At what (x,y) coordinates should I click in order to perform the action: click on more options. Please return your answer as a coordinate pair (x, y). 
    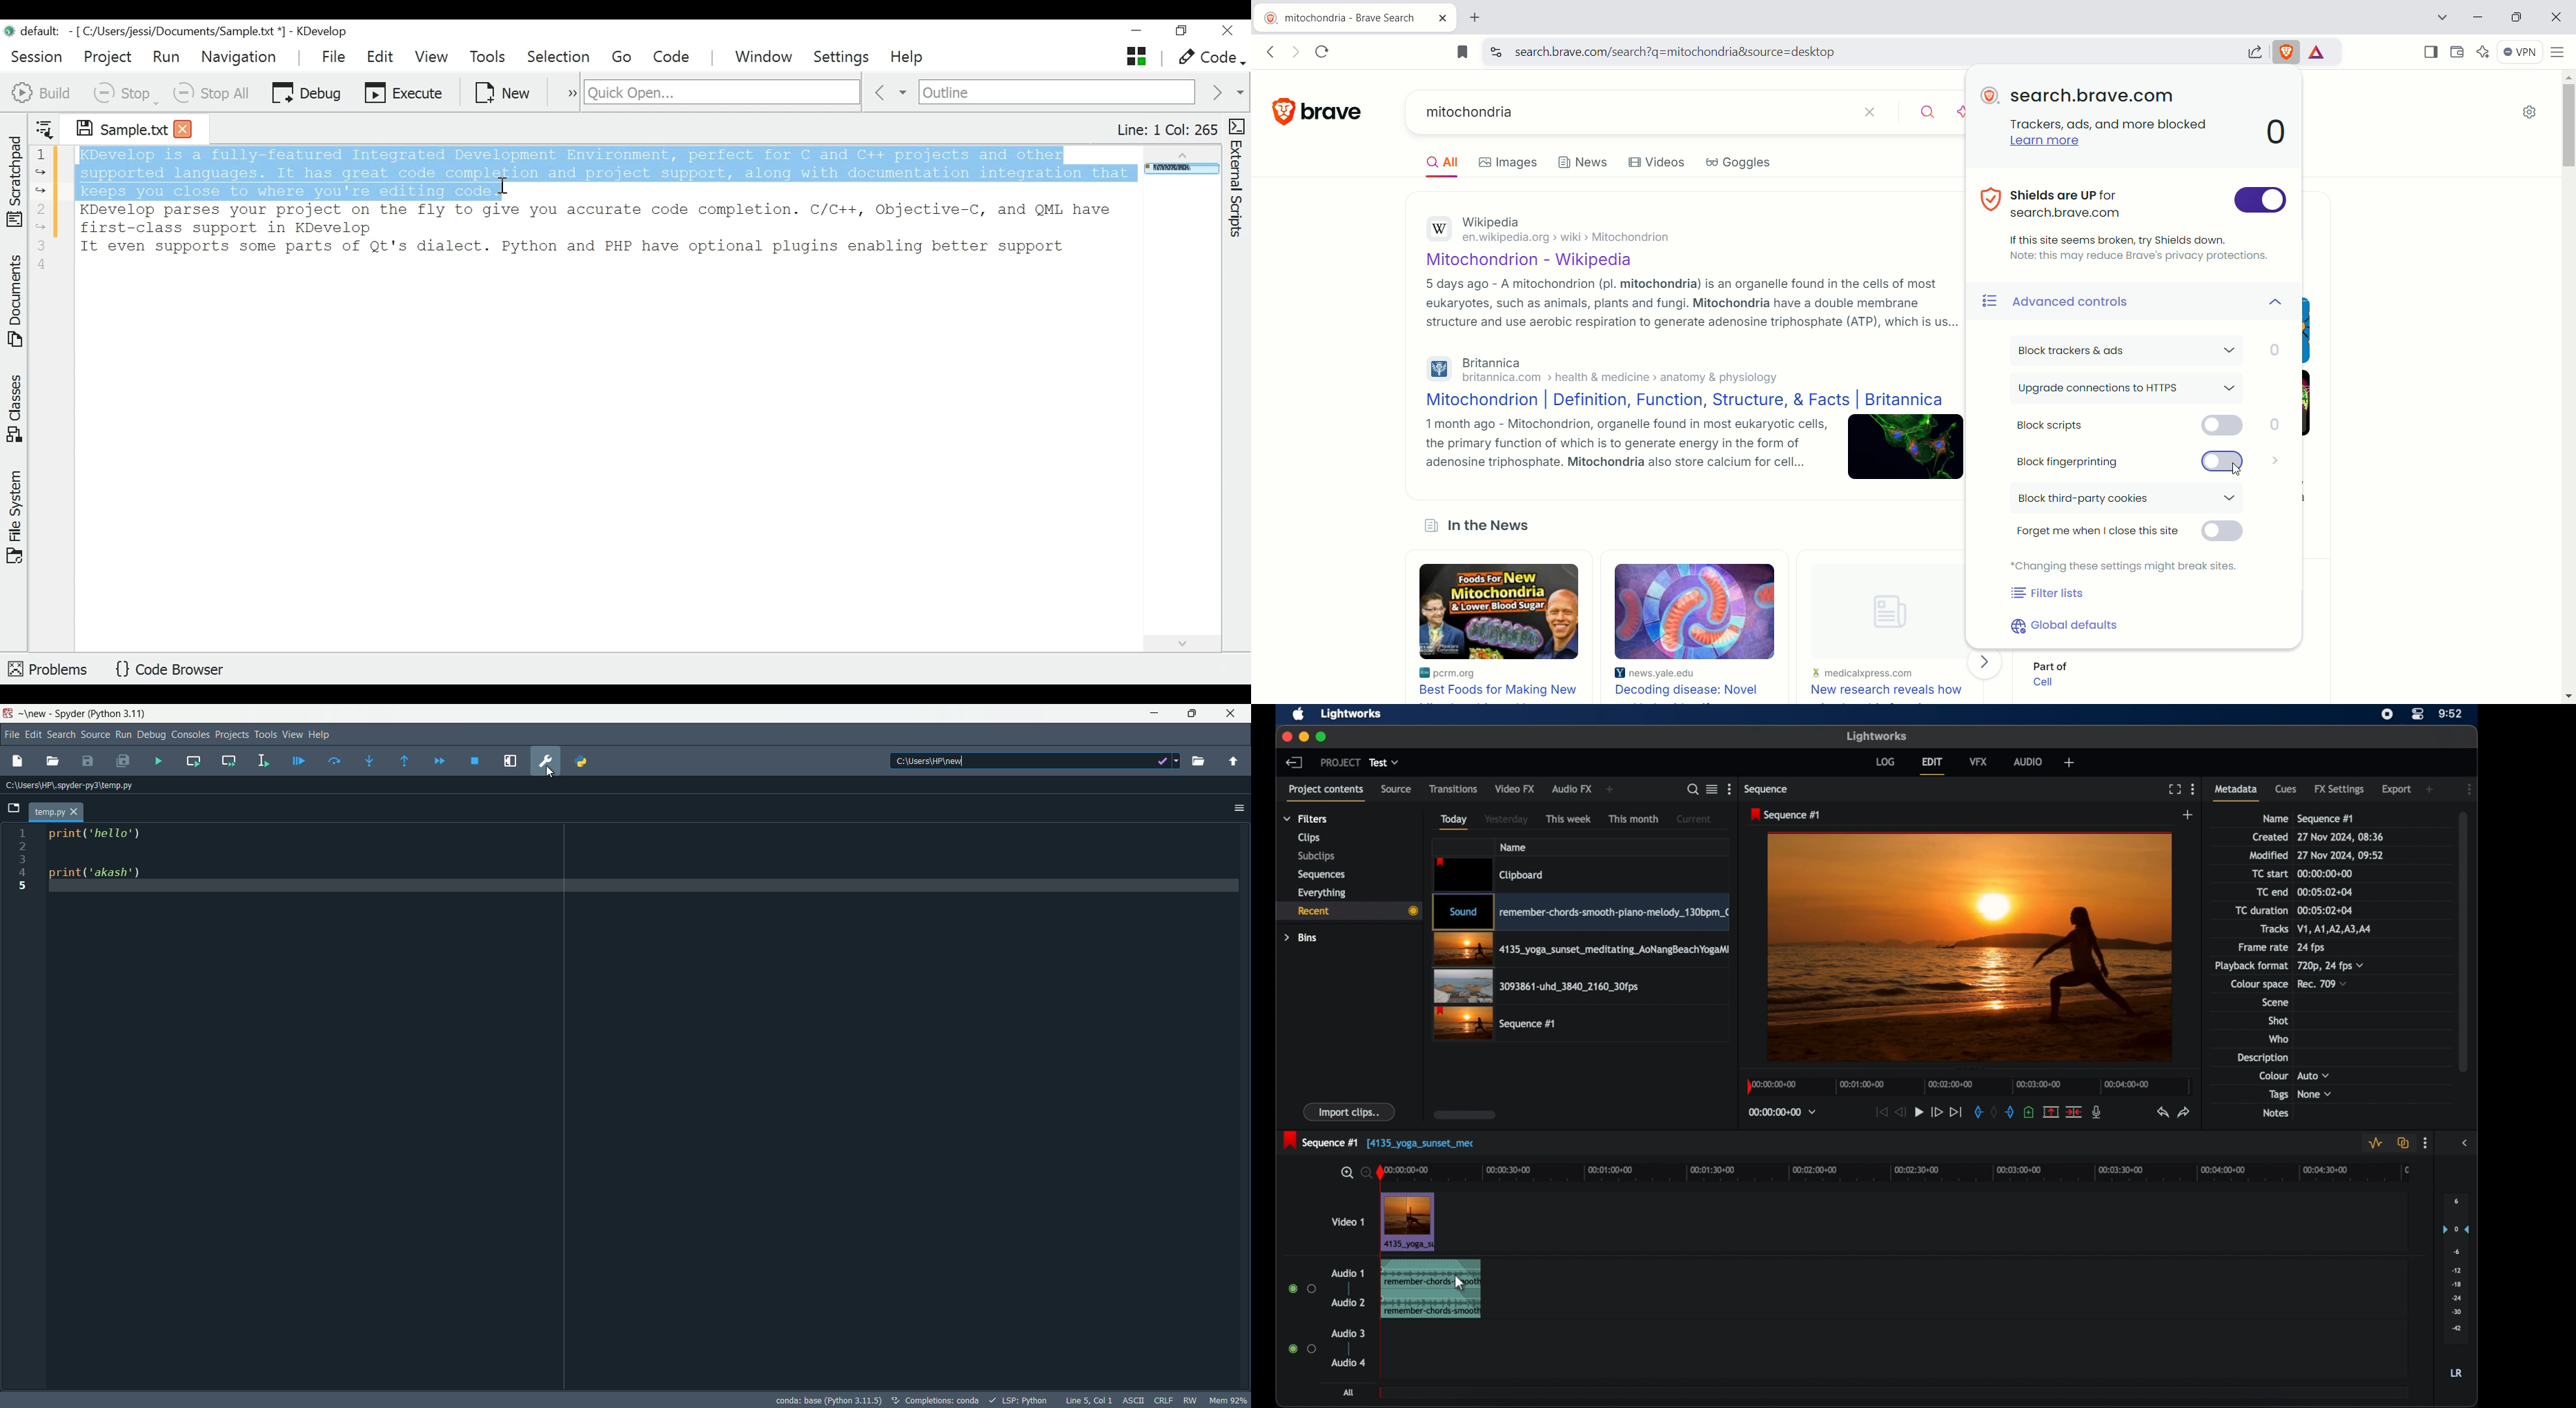
    Looking at the image, I should click on (1729, 789).